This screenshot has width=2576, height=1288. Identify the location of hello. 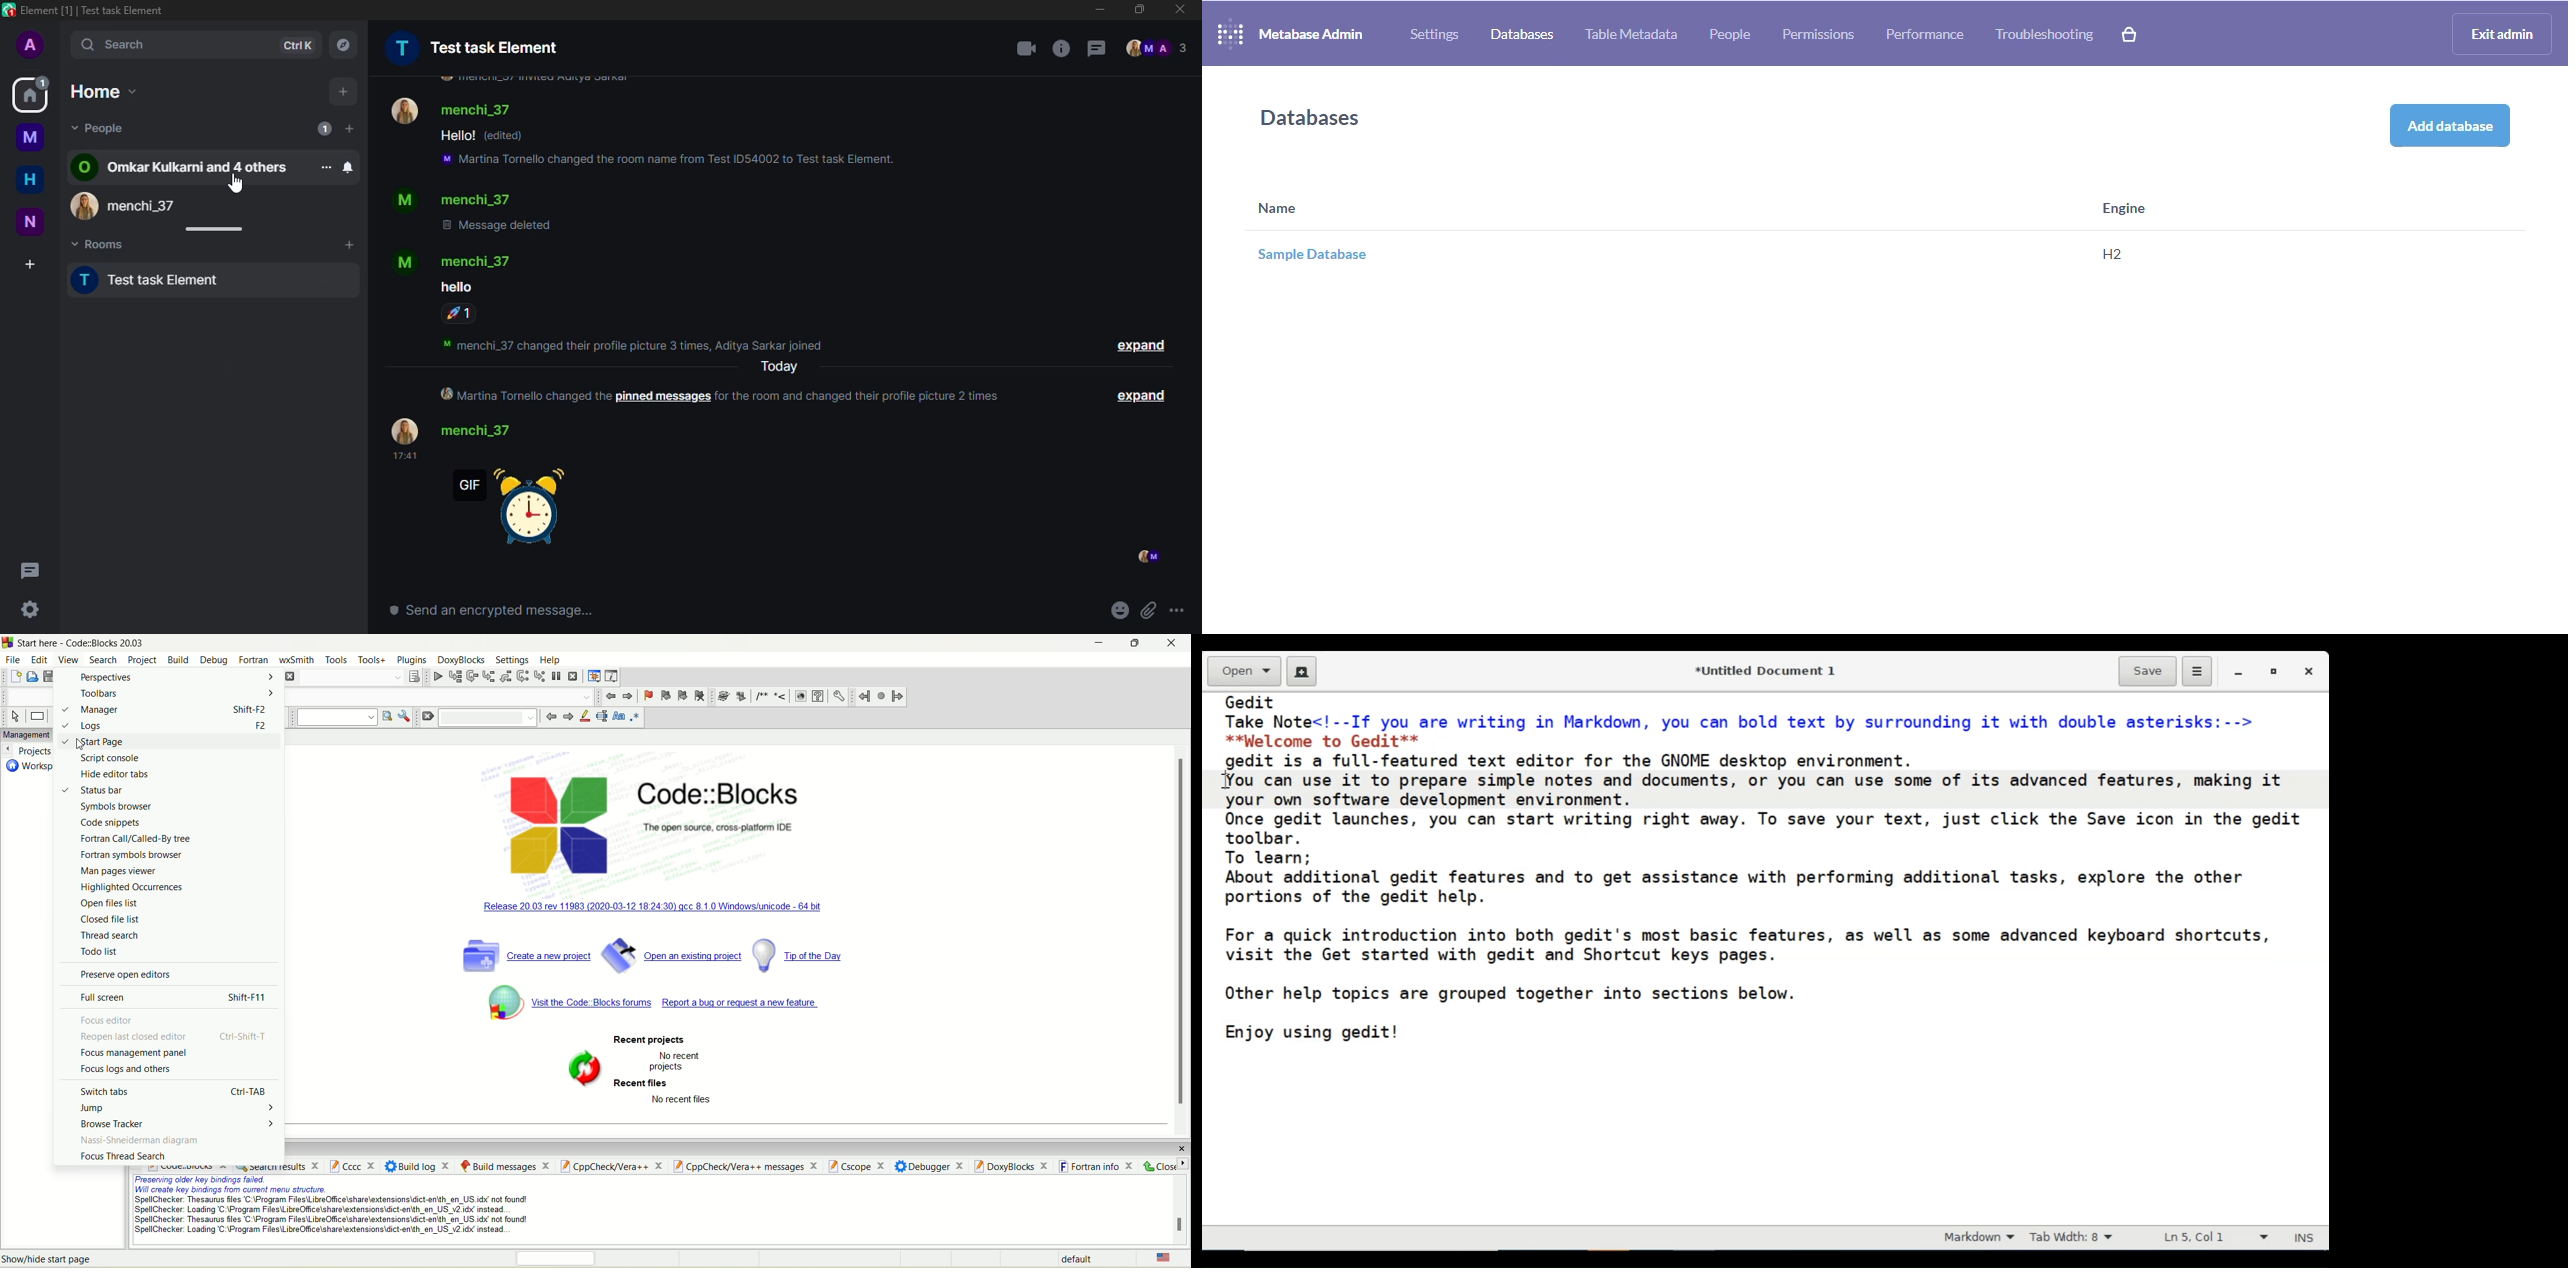
(454, 288).